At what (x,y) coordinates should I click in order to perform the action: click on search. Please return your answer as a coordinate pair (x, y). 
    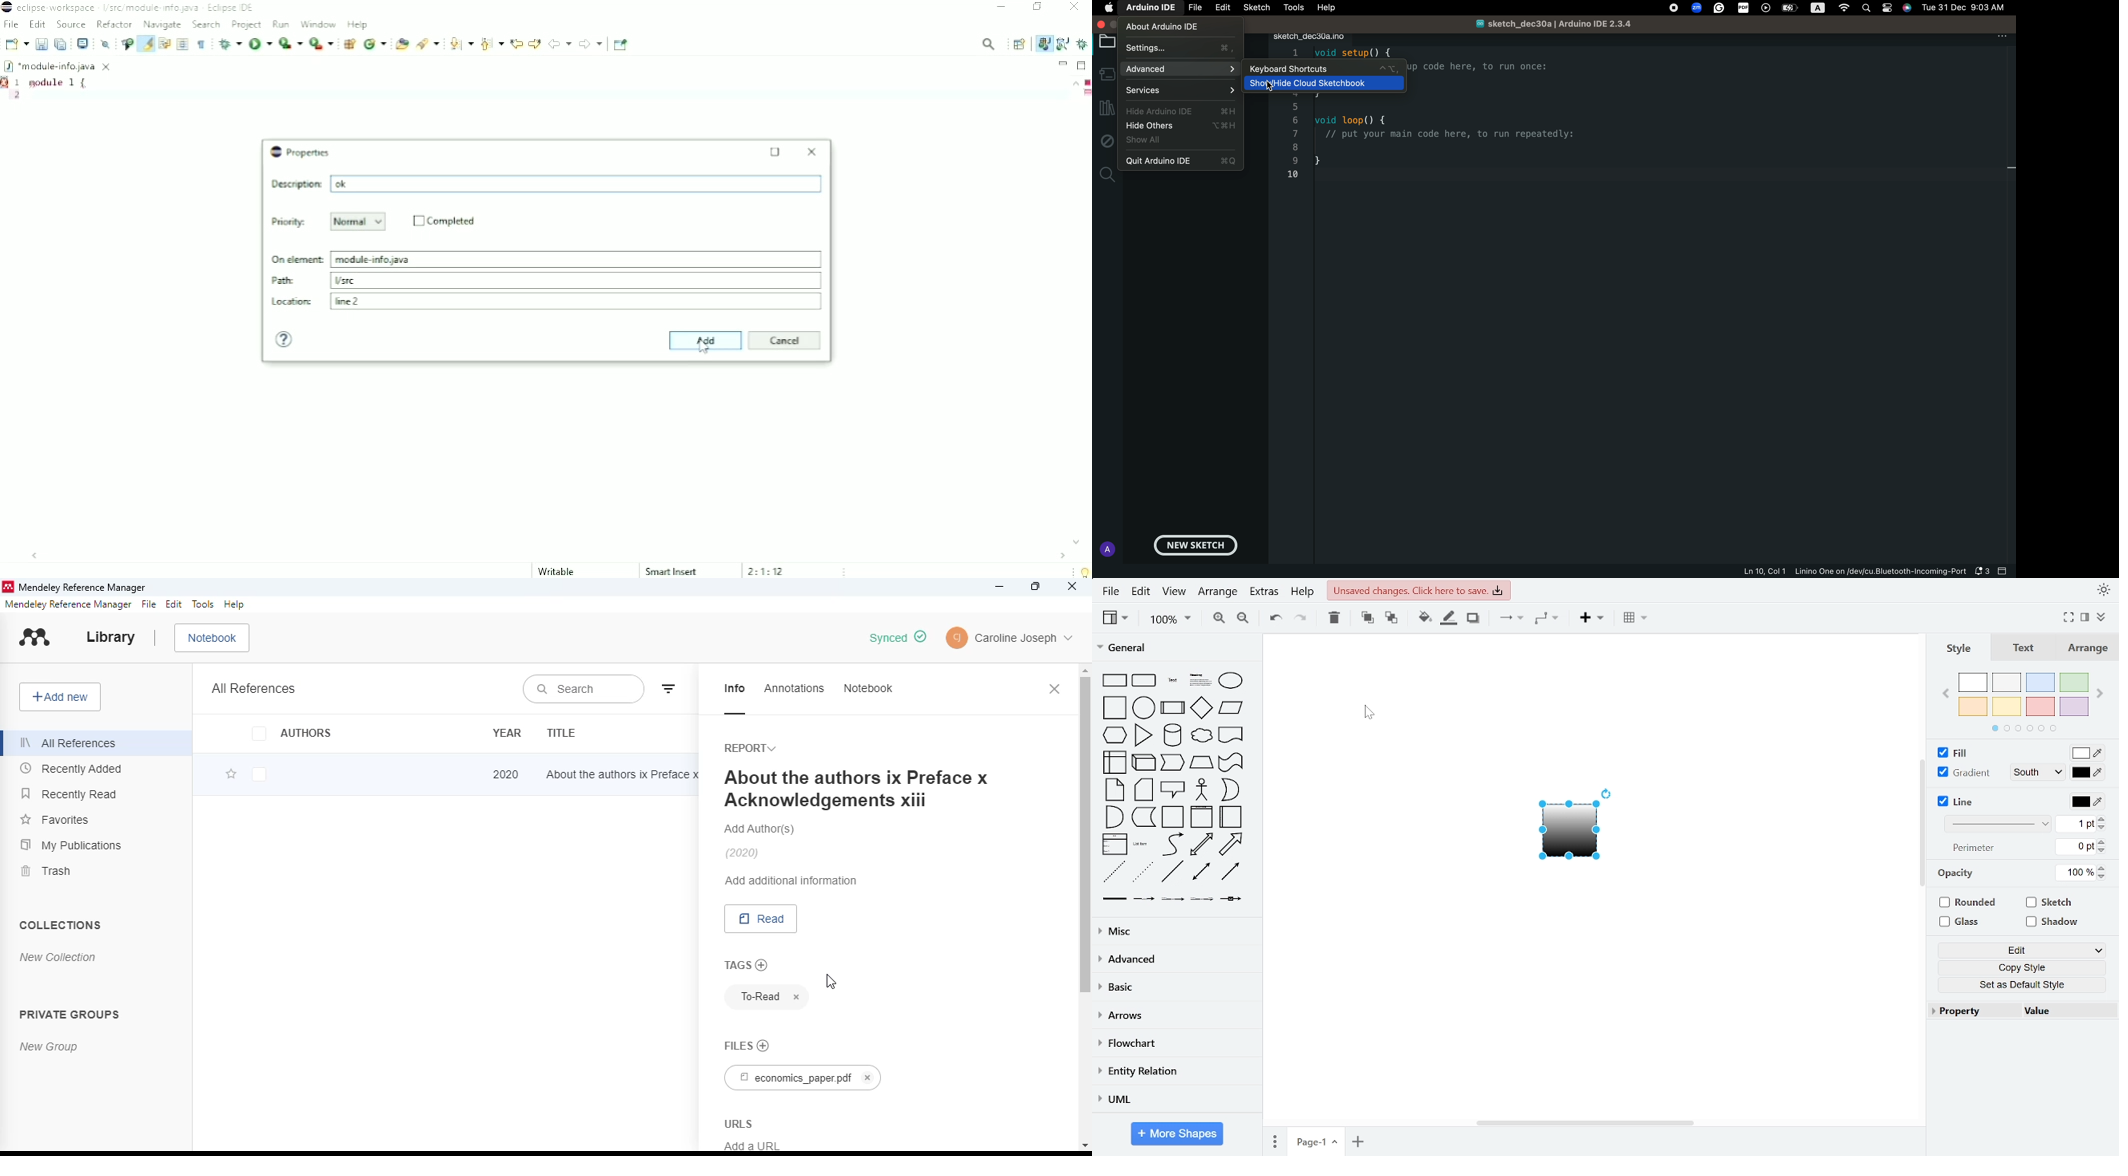
    Looking at the image, I should click on (1105, 173).